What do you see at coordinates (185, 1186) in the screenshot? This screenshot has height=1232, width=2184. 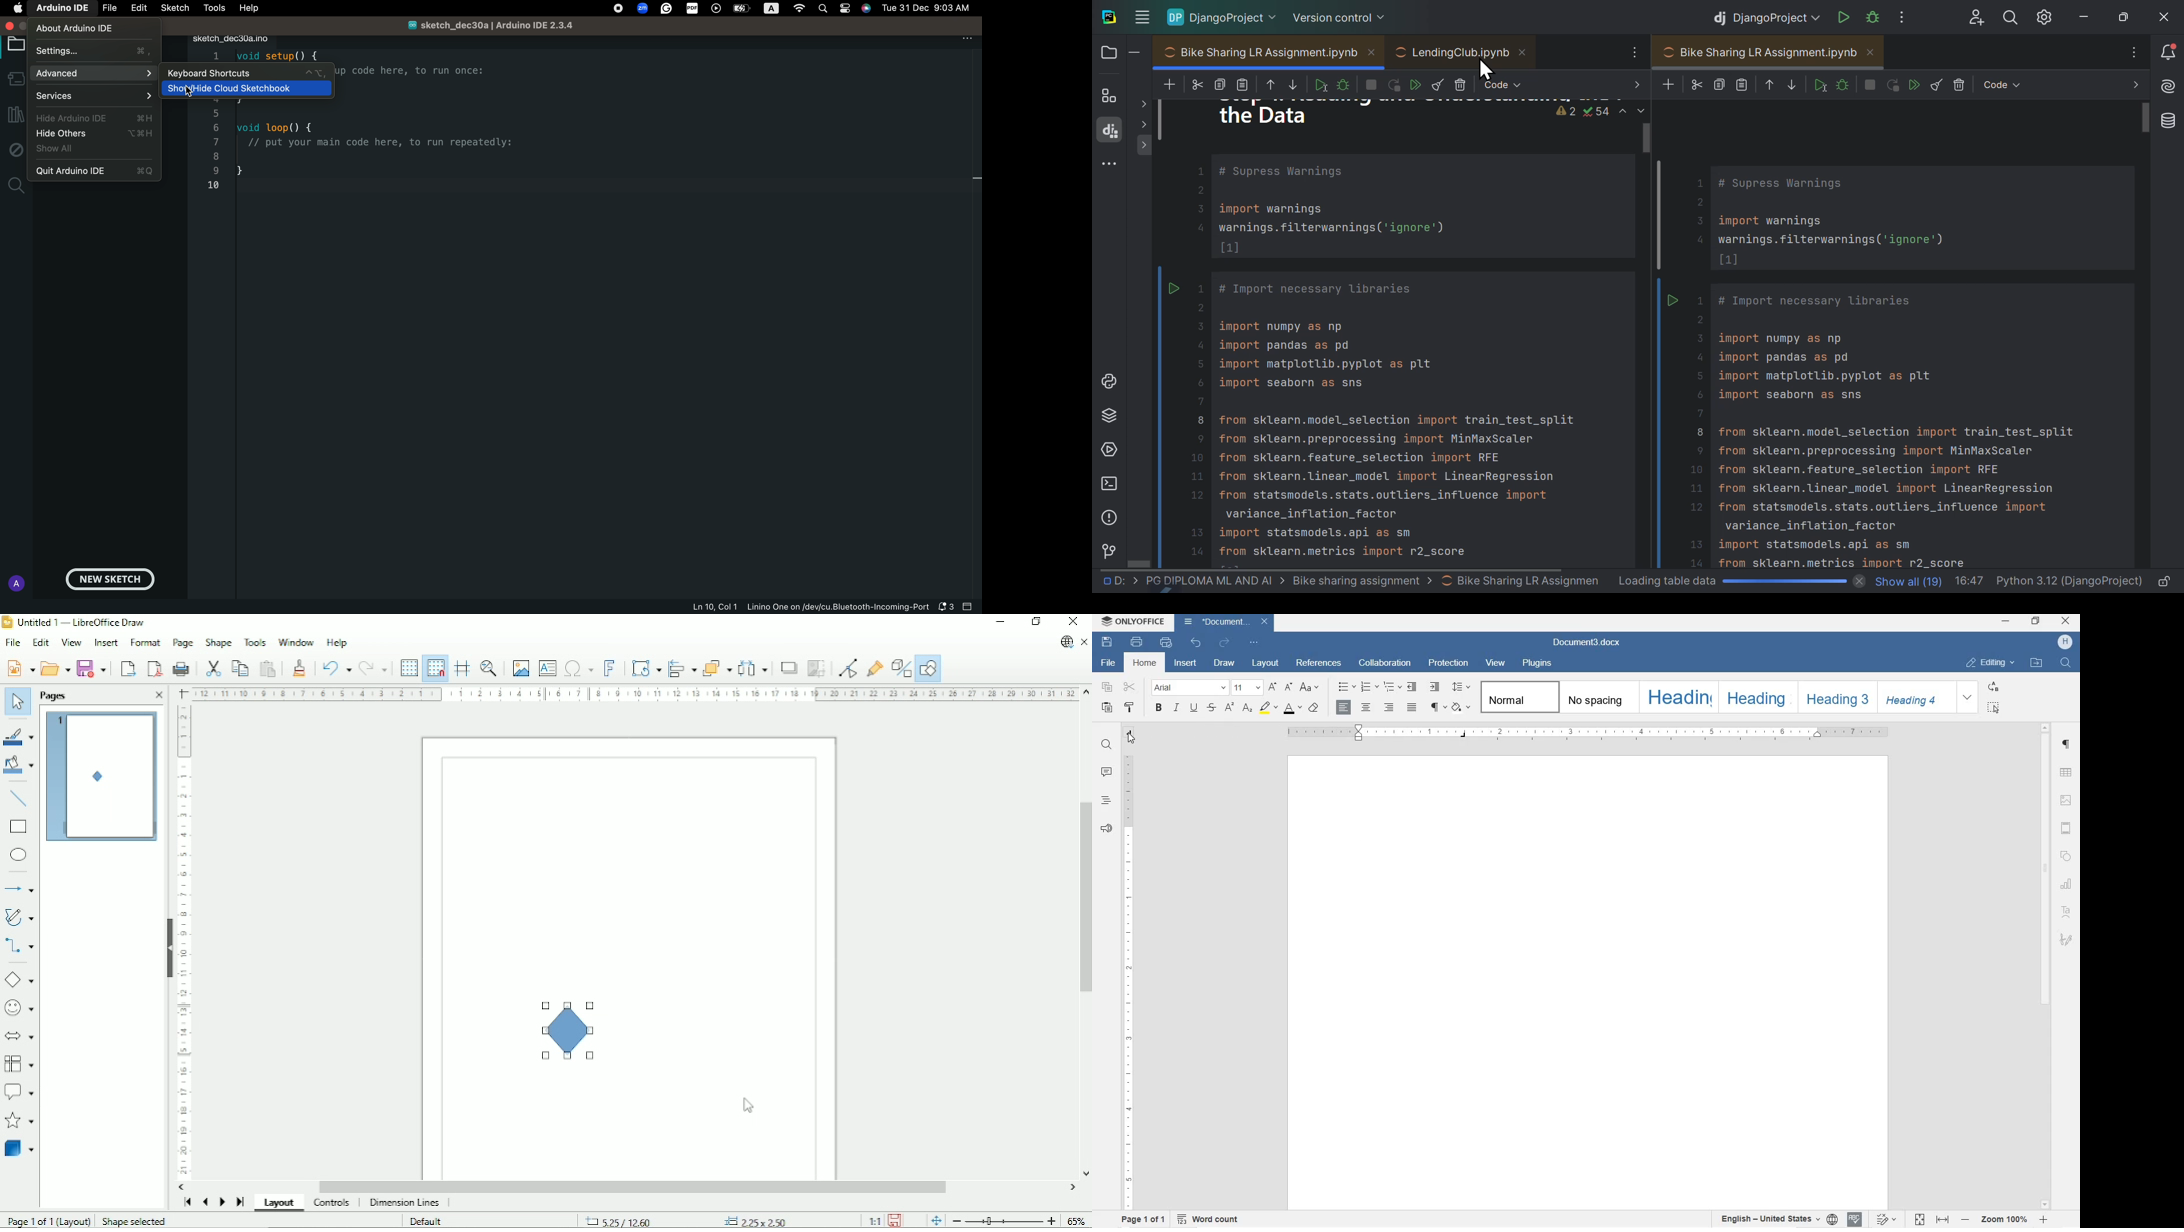 I see `Horizontal scroll button` at bounding box center [185, 1186].